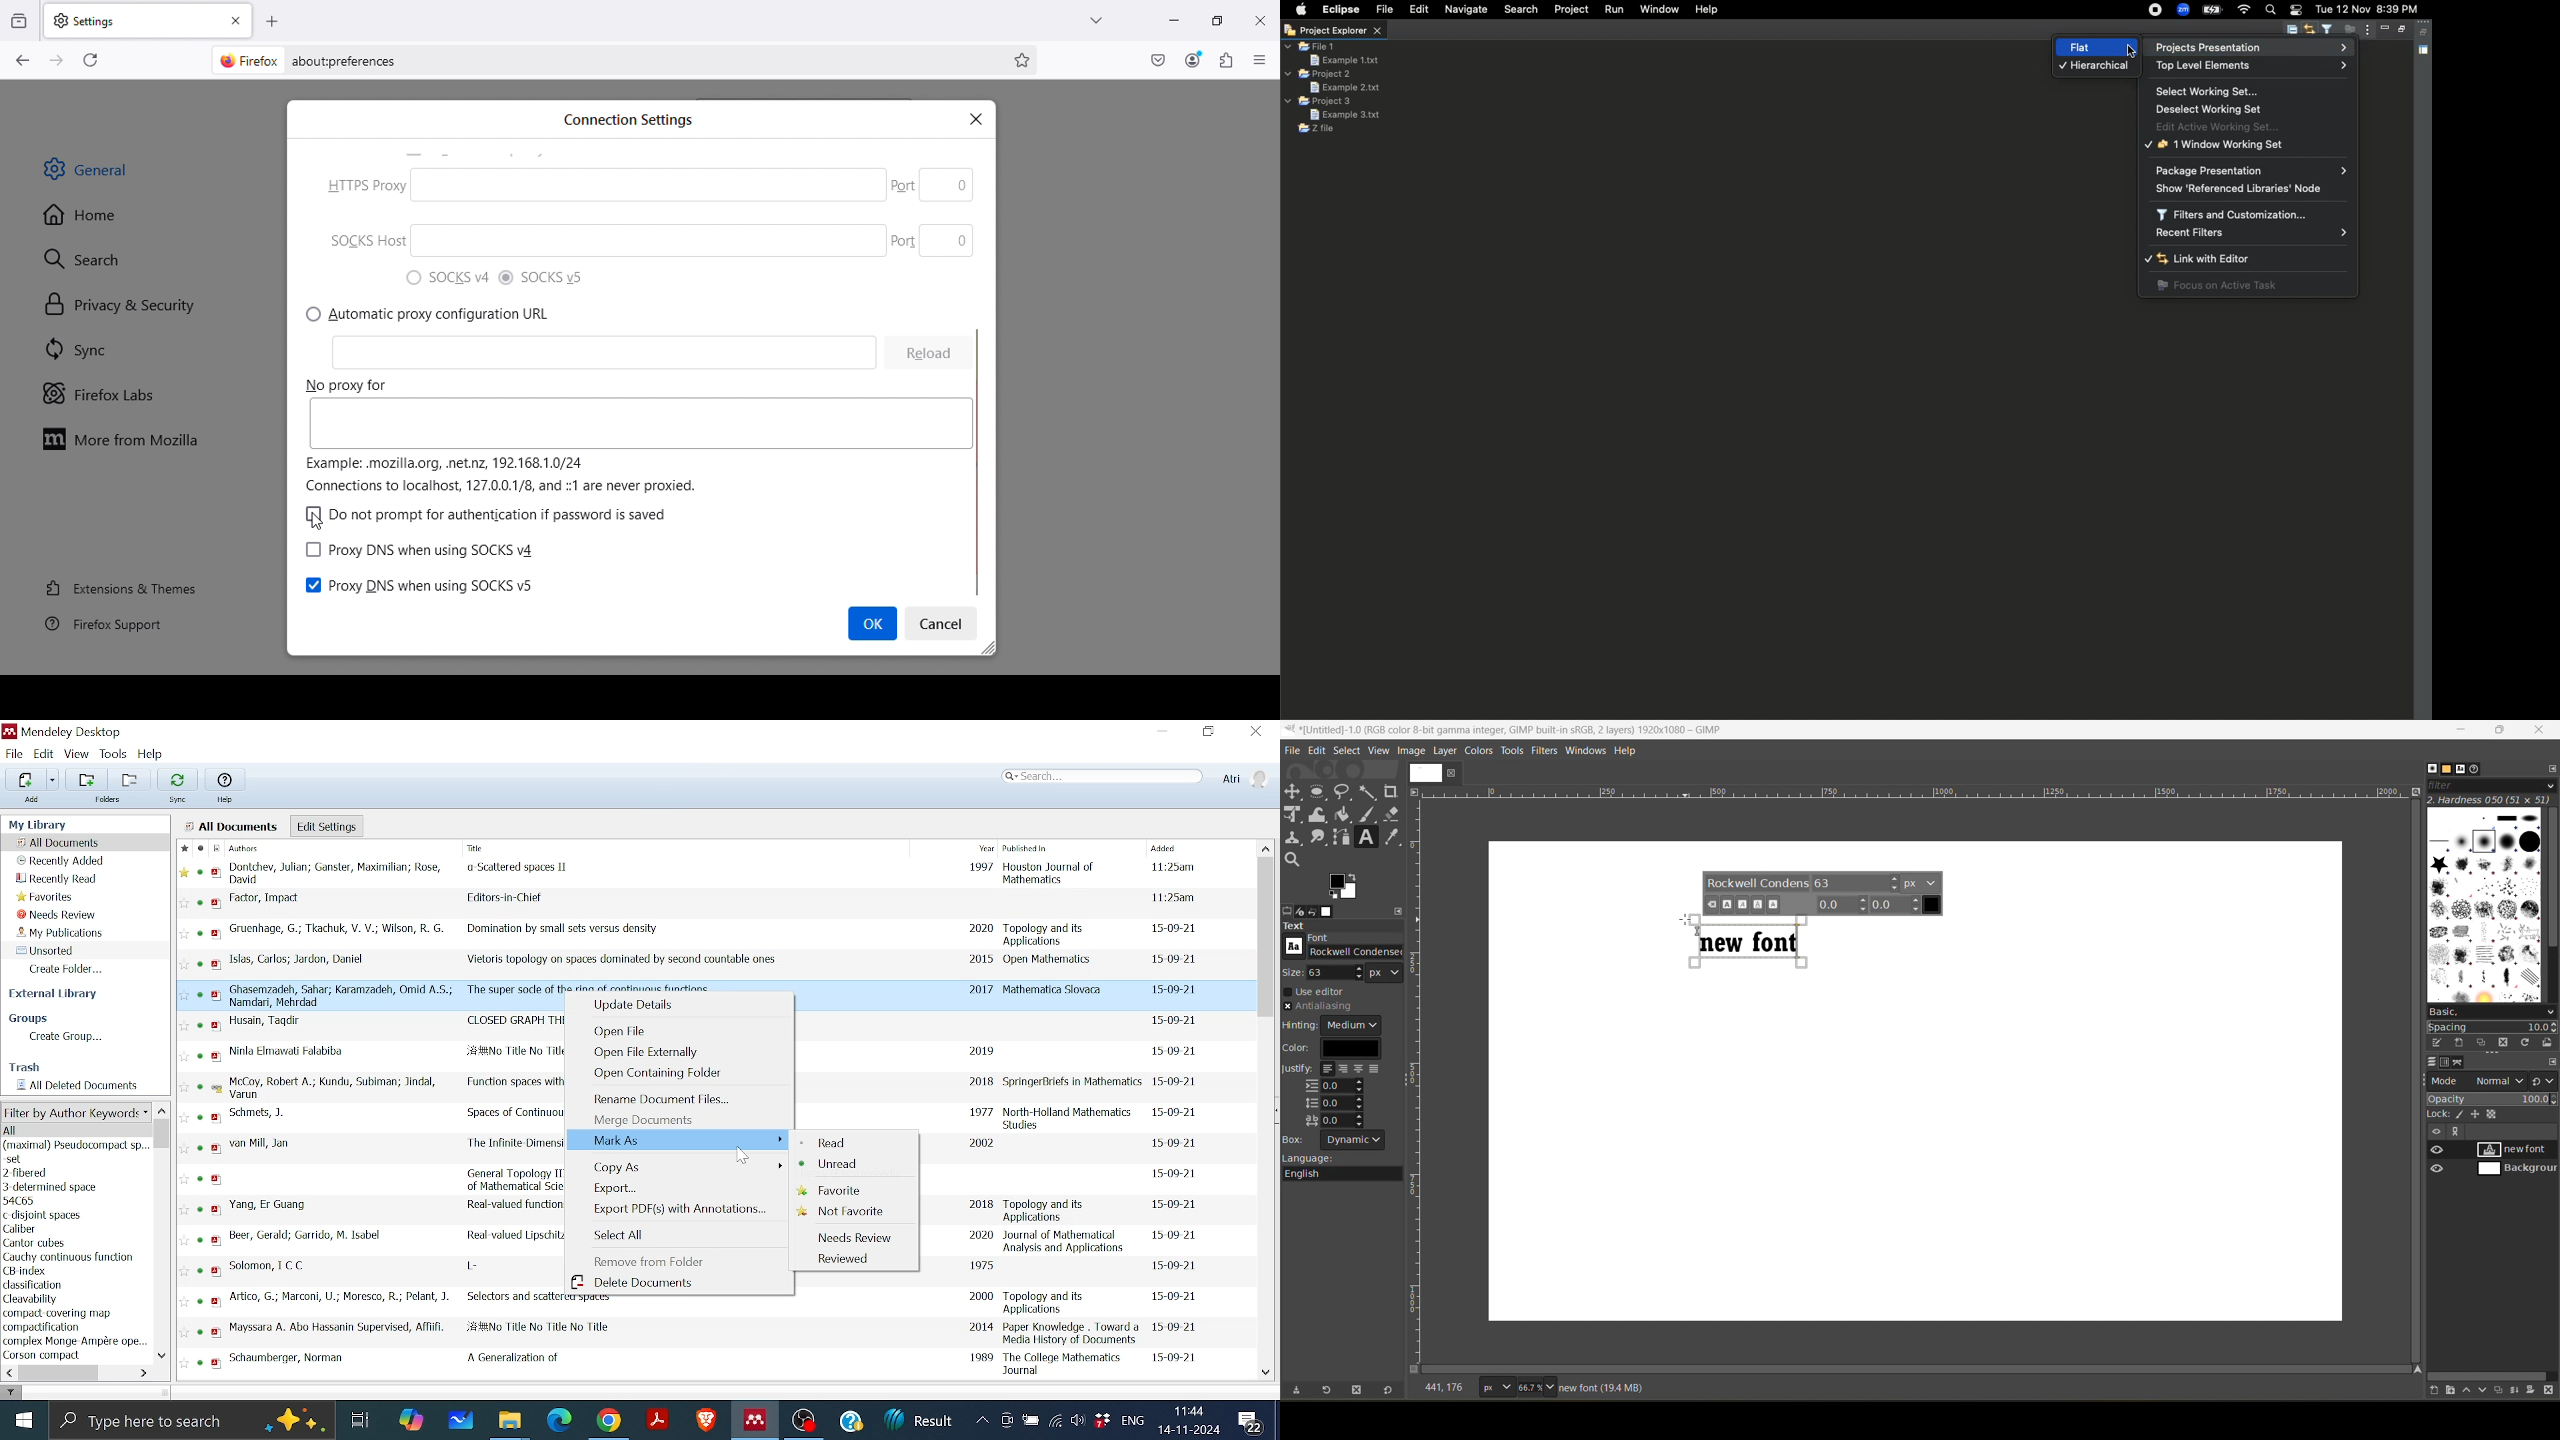 Image resolution: width=2576 pixels, height=1456 pixels. What do you see at coordinates (1214, 19) in the screenshot?
I see `Maximize` at bounding box center [1214, 19].